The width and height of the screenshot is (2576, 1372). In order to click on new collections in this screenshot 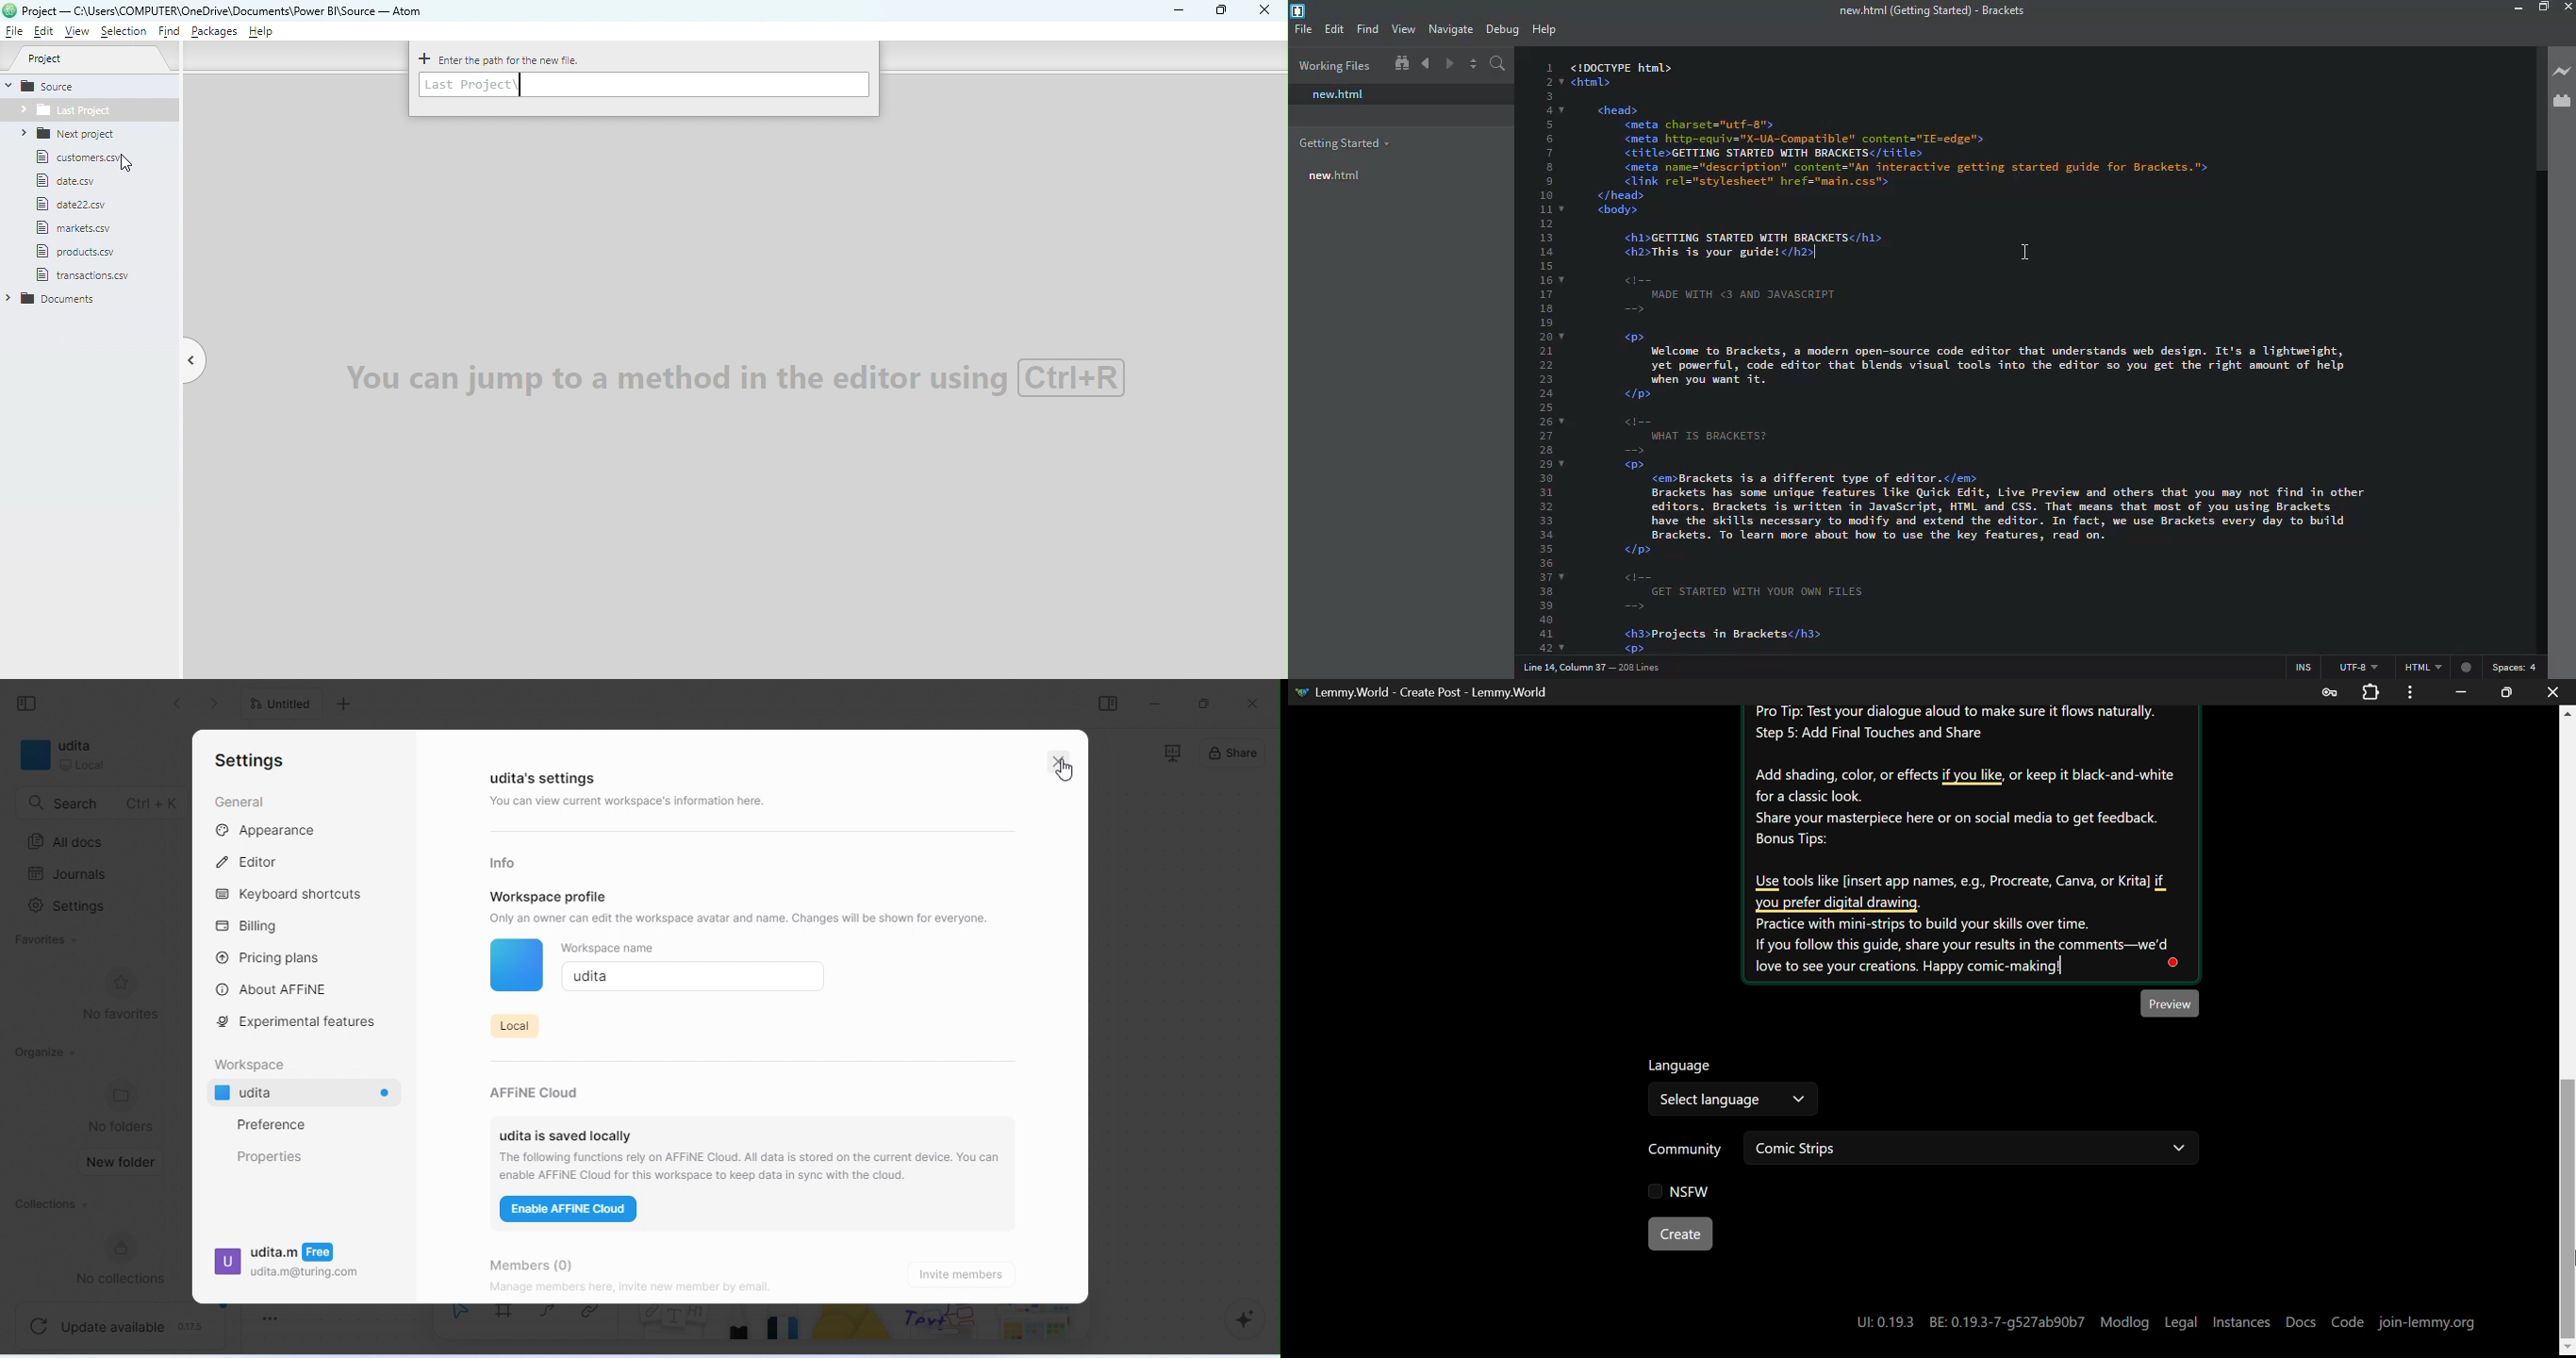, I will do `click(128, 1259)`.